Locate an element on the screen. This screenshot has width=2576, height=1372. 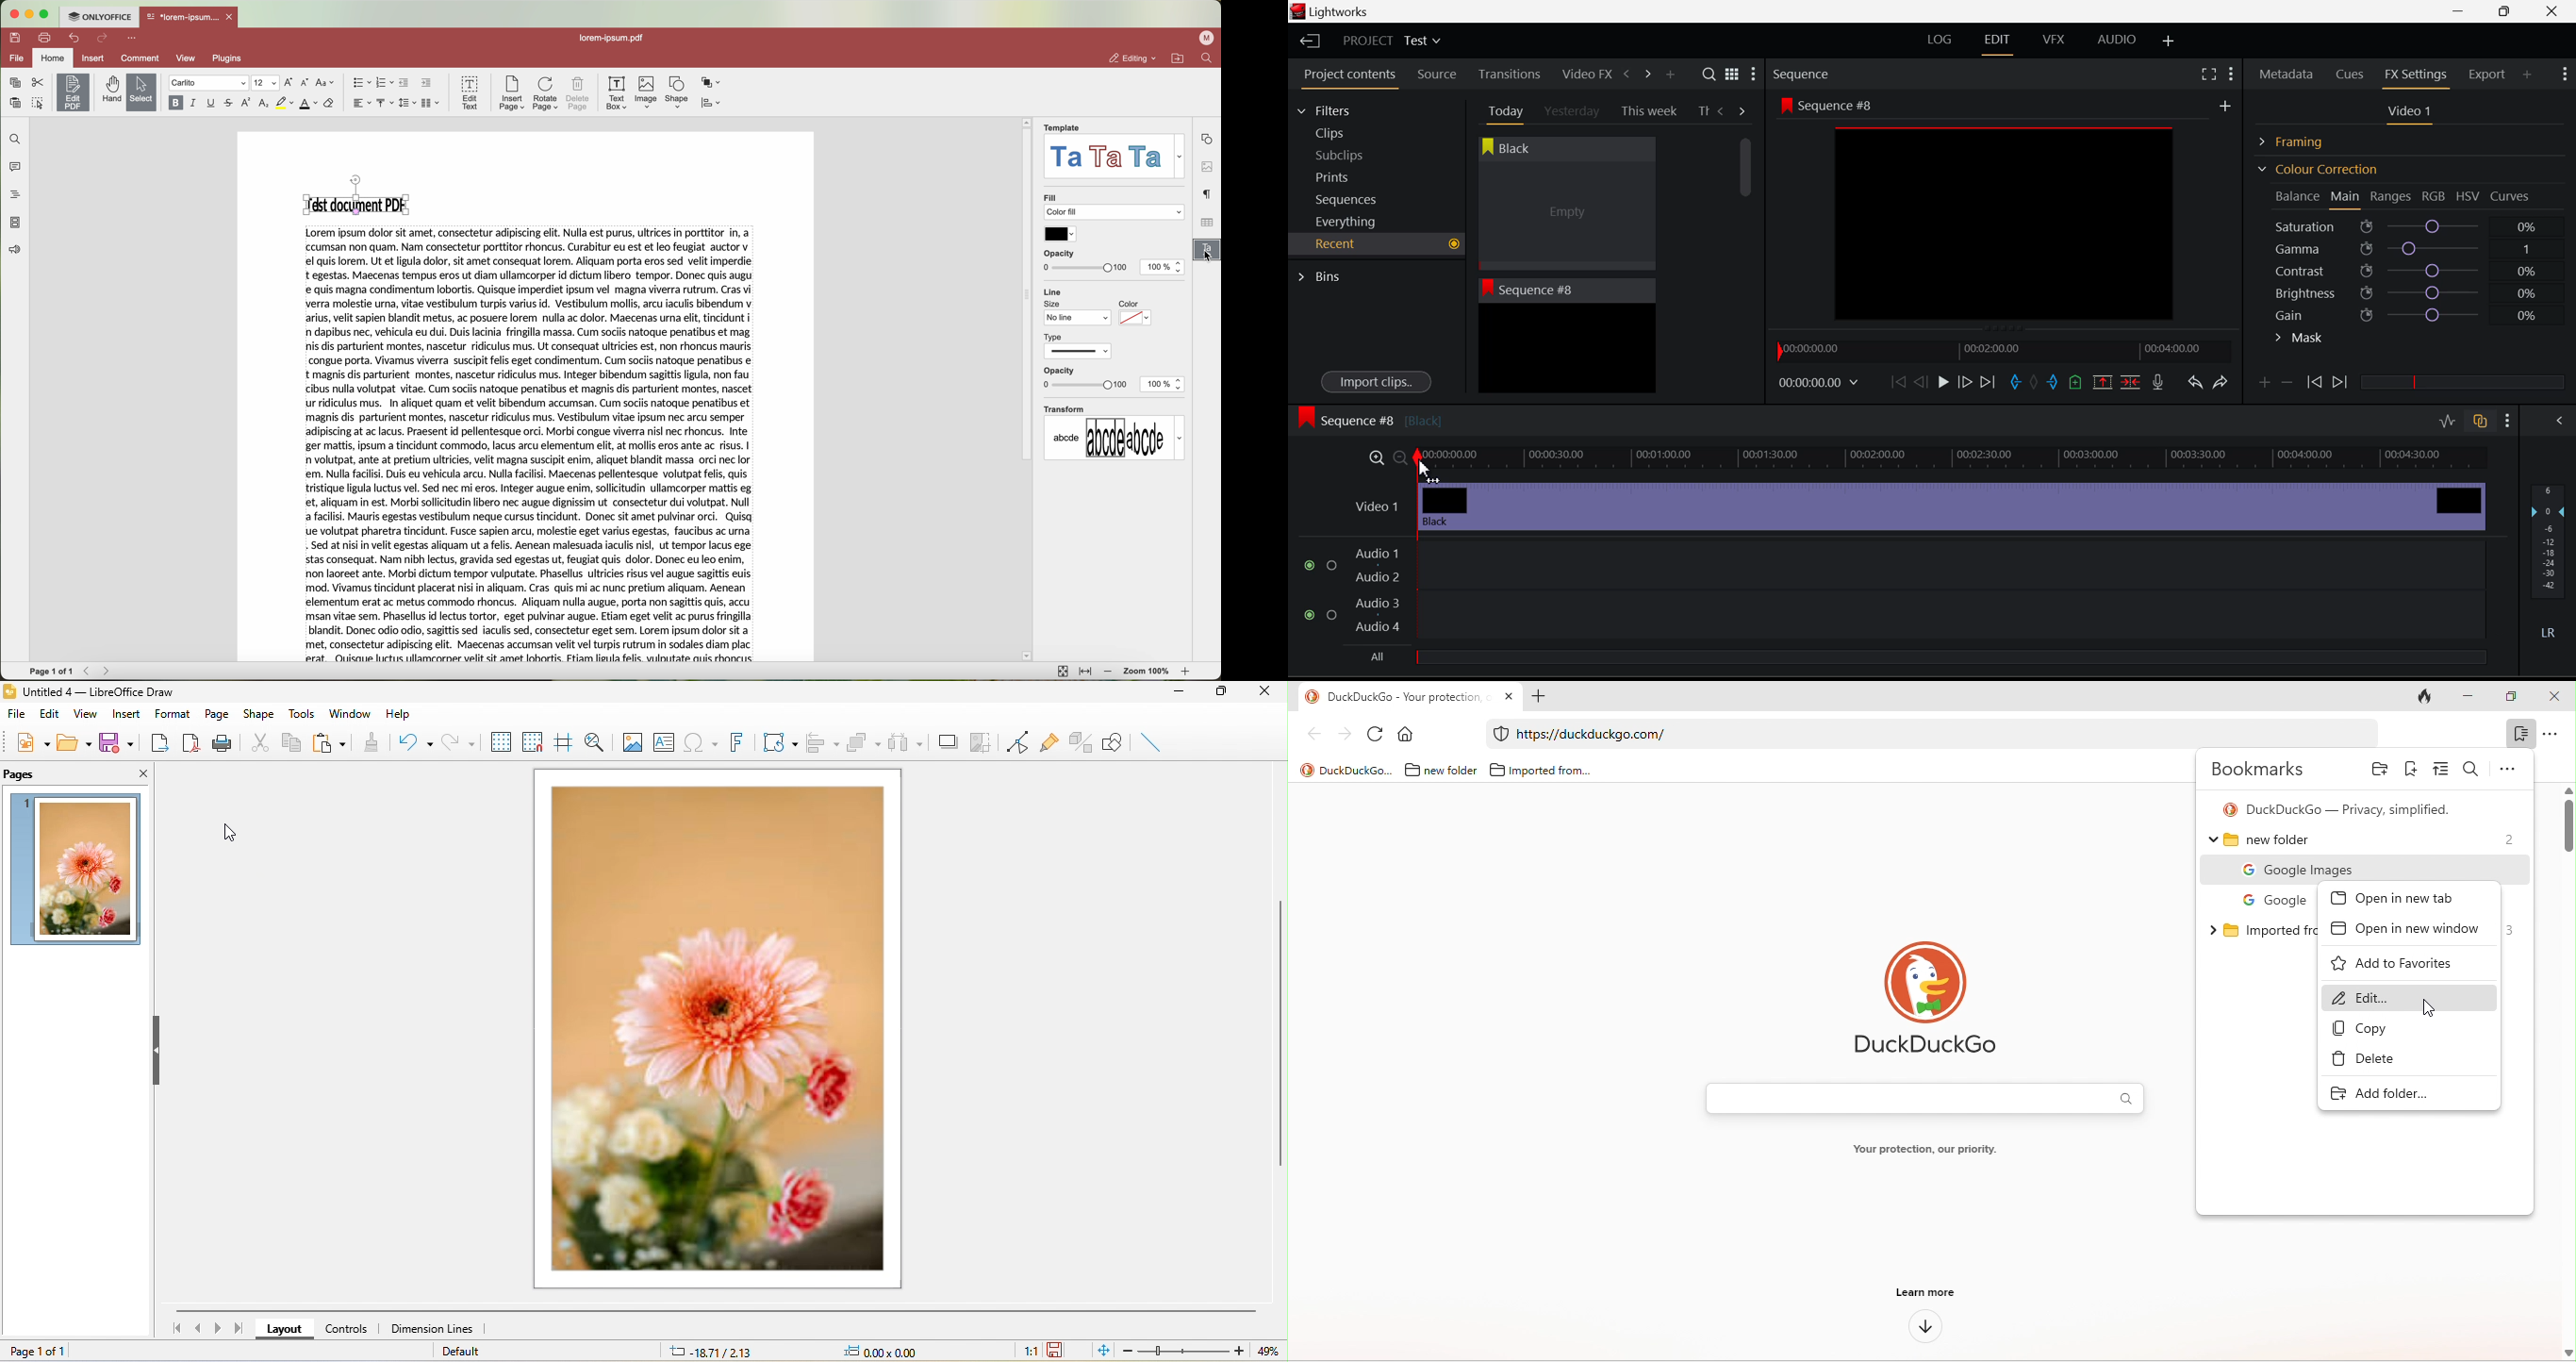
maximize is located at coordinates (1225, 693).